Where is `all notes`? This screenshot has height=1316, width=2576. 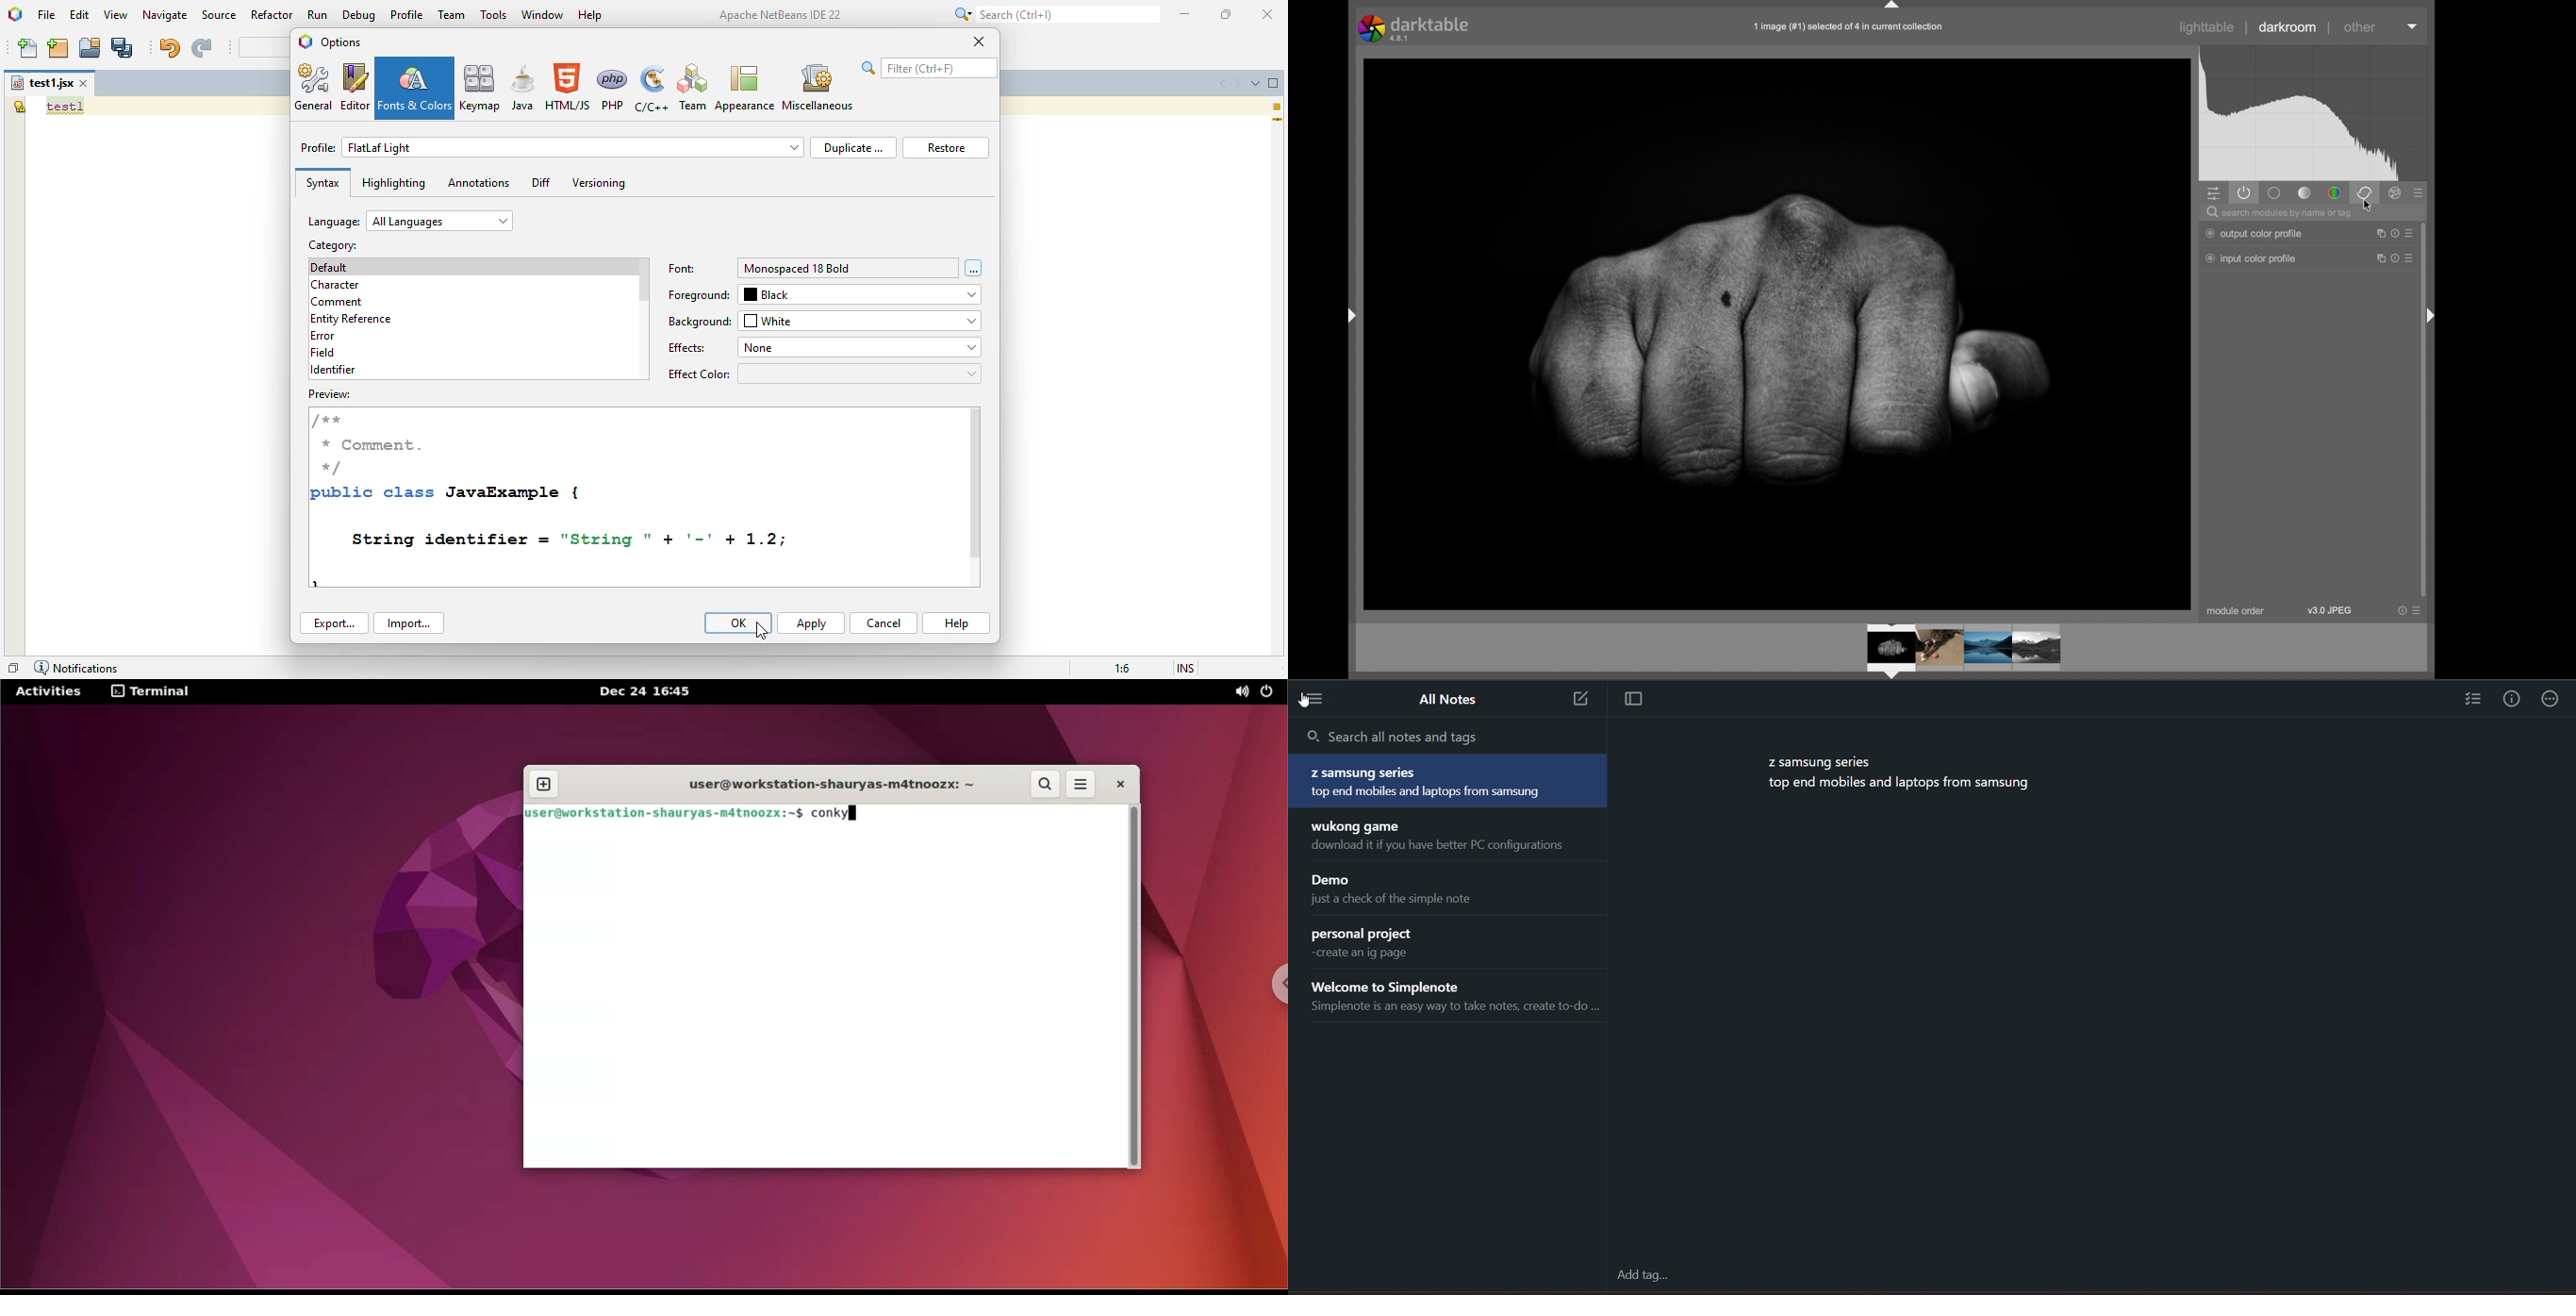 all notes is located at coordinates (1443, 699).